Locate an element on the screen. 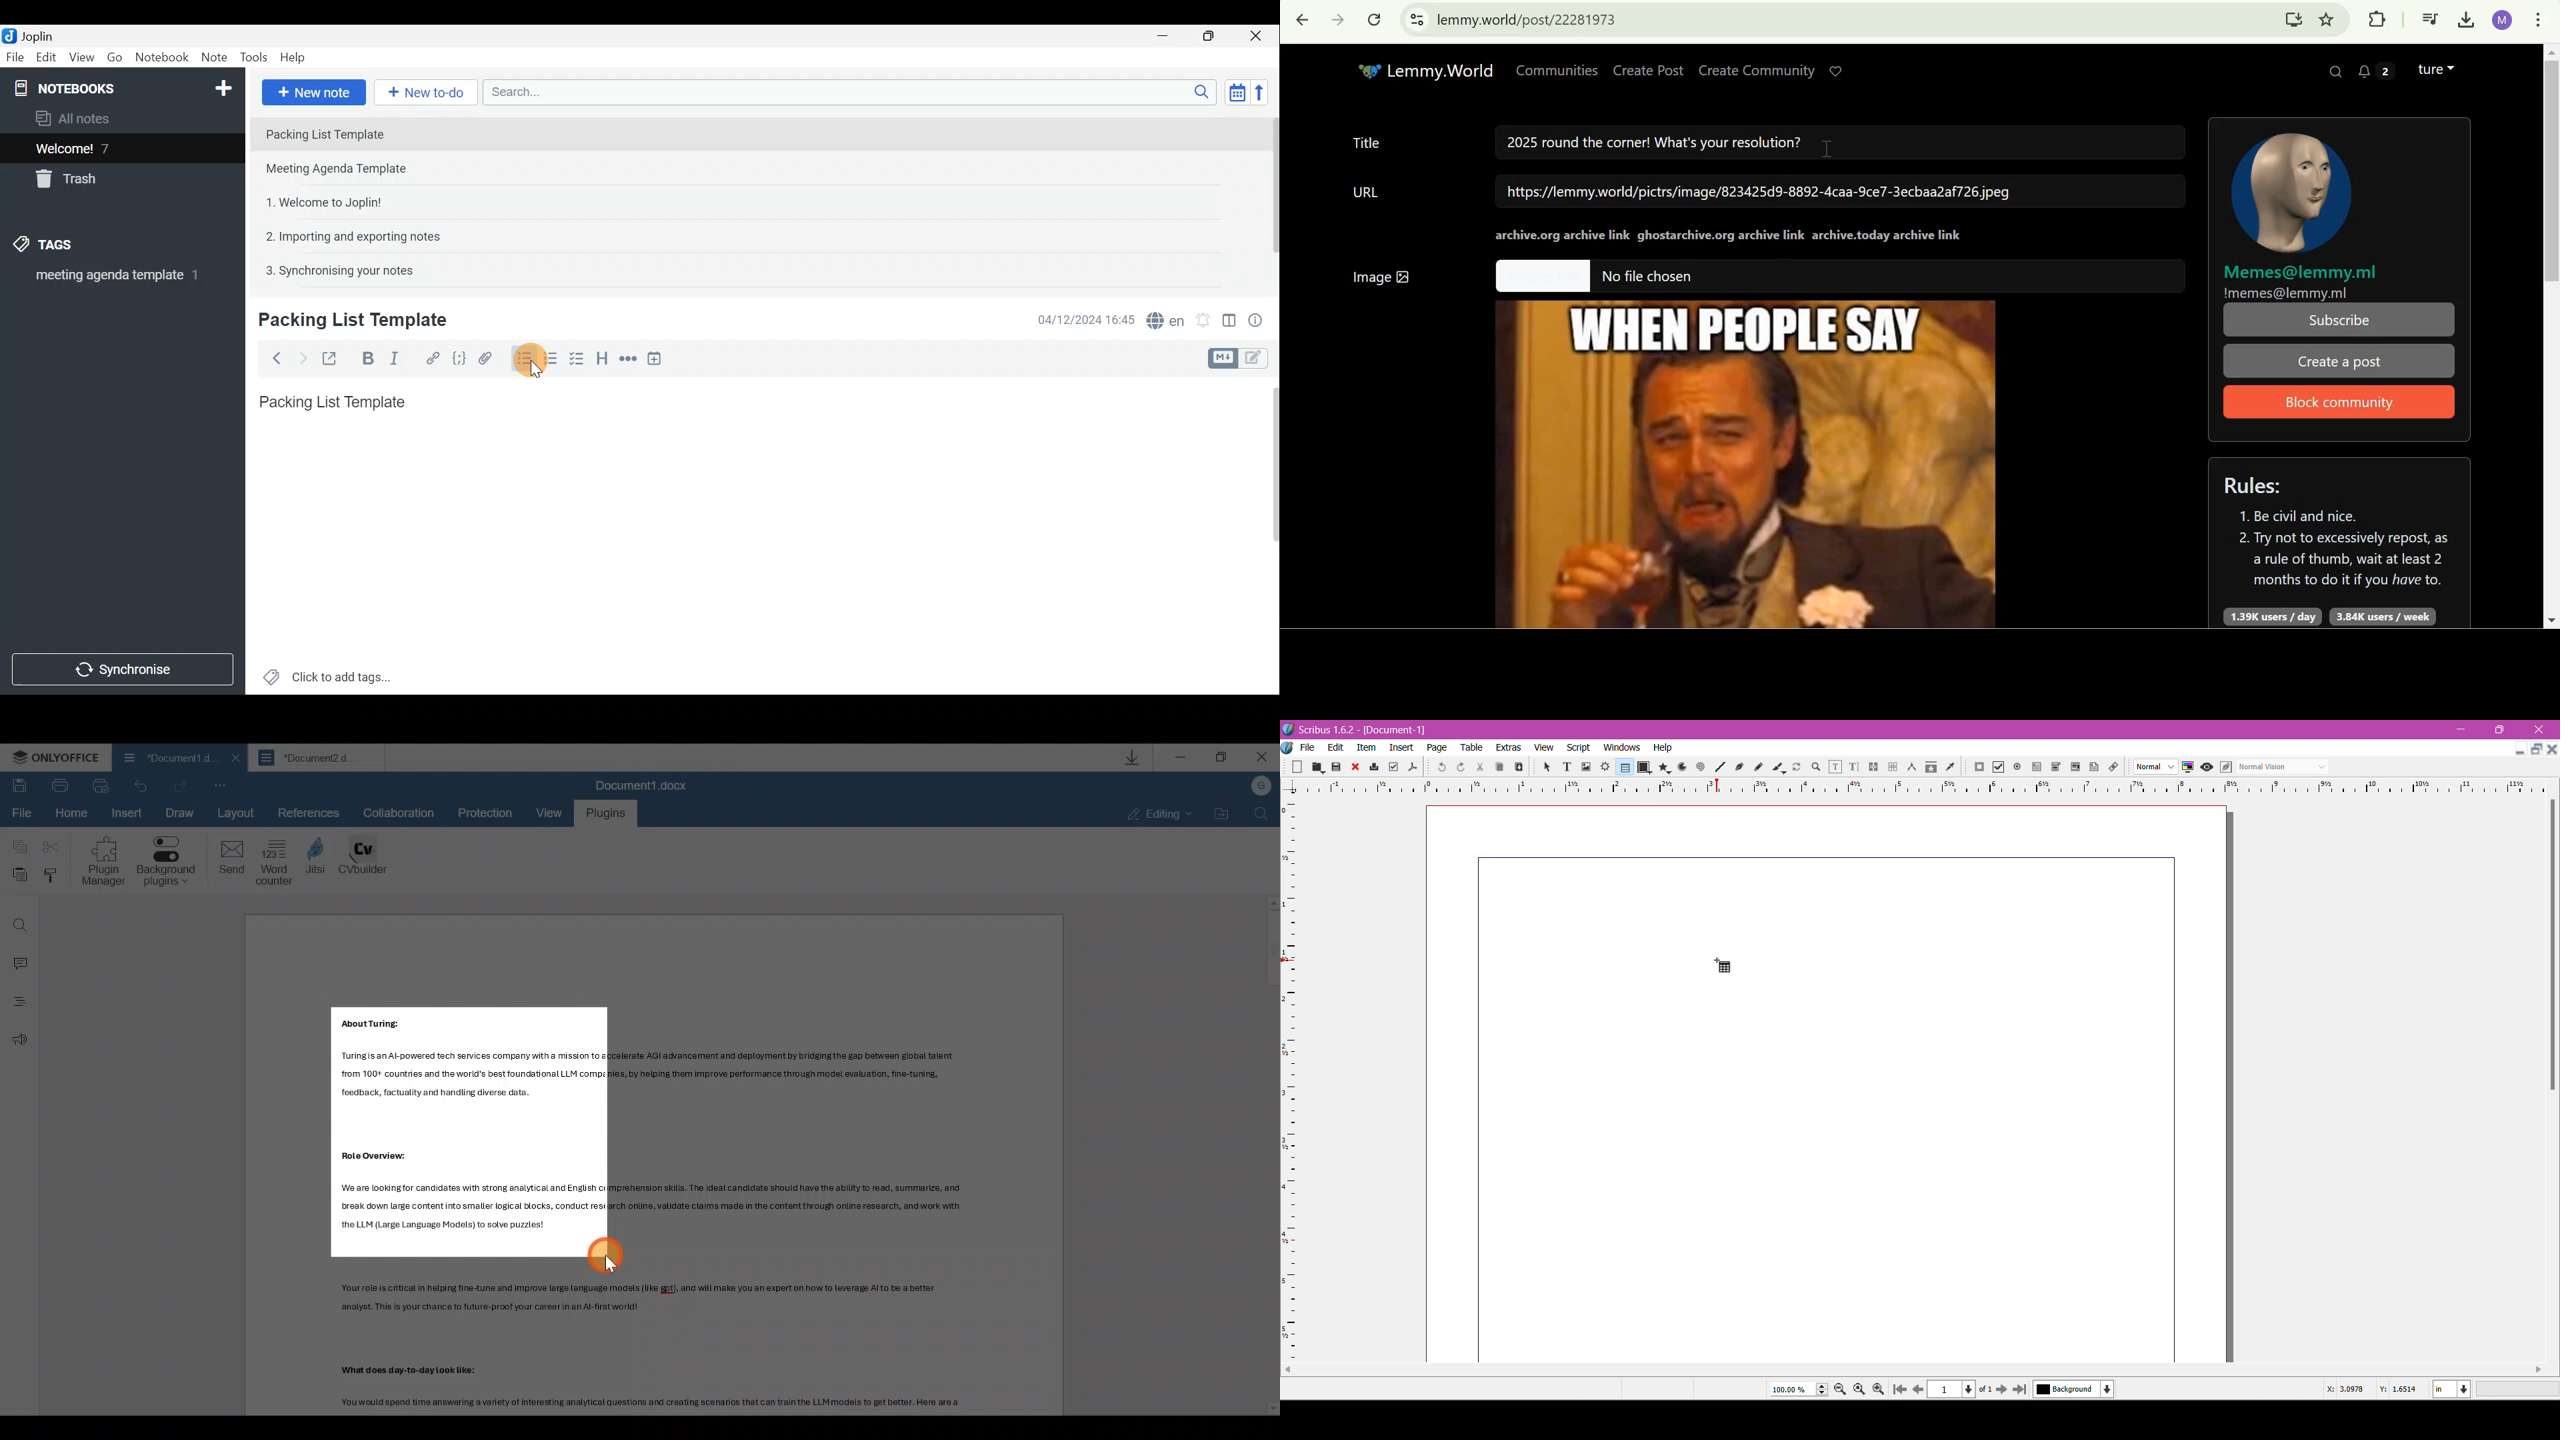 The image size is (2576, 1456). Date & time is located at coordinates (1086, 319).